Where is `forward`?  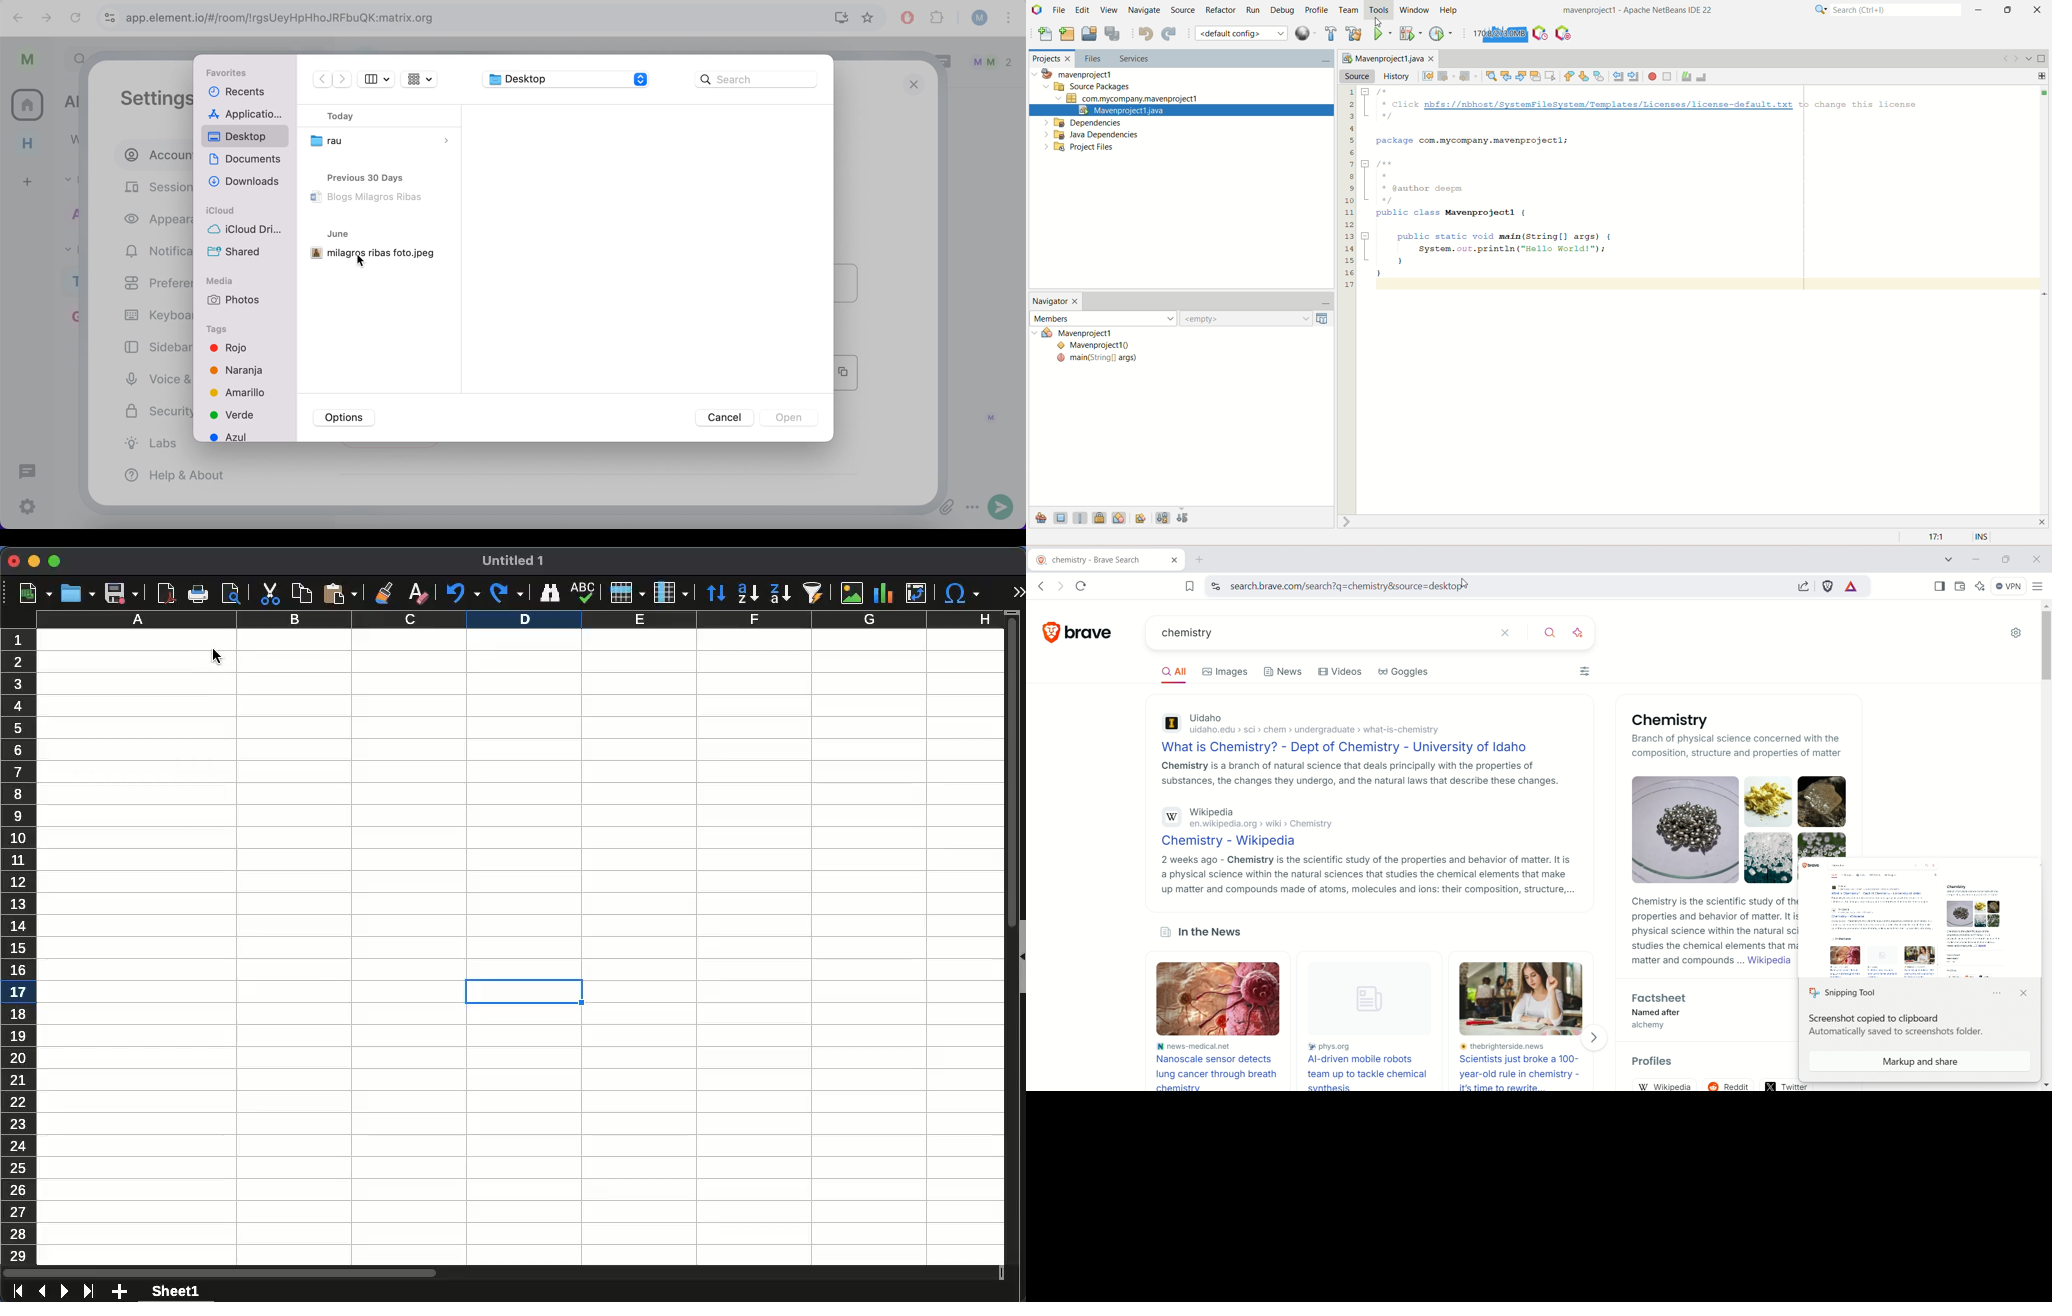
forward is located at coordinates (46, 19).